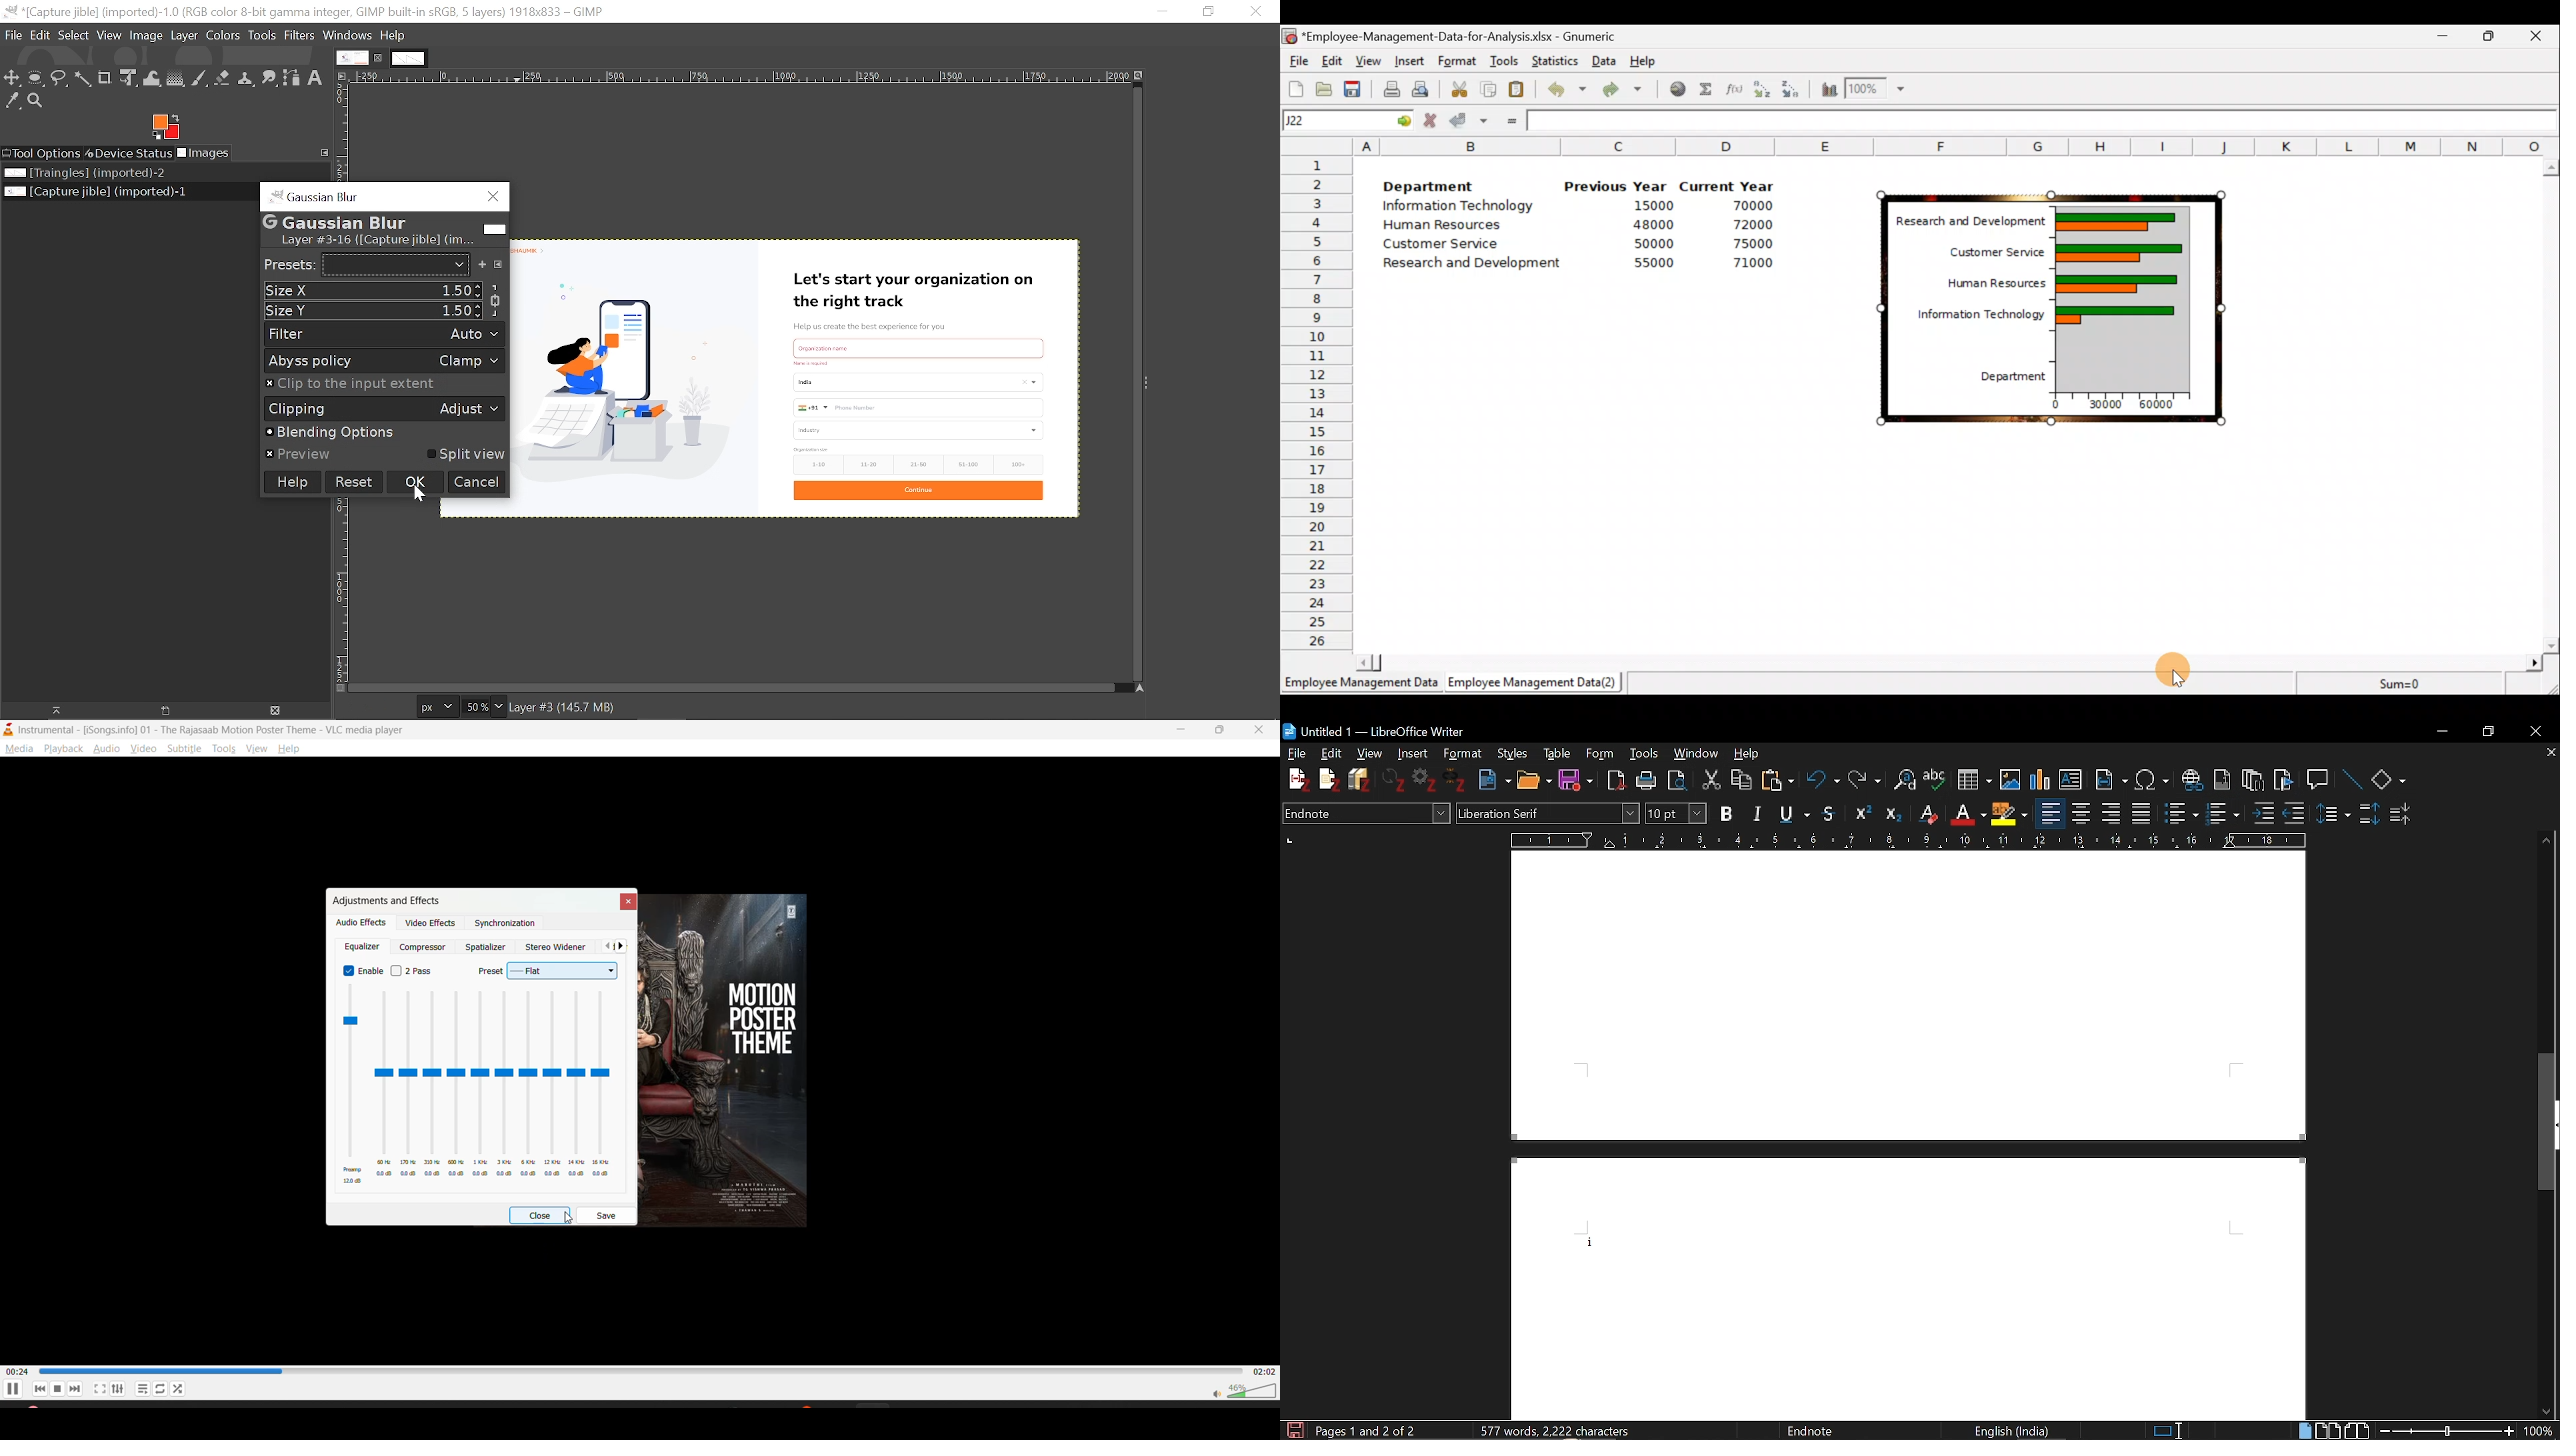  Describe the element at coordinates (1653, 226) in the screenshot. I see `48000` at that location.